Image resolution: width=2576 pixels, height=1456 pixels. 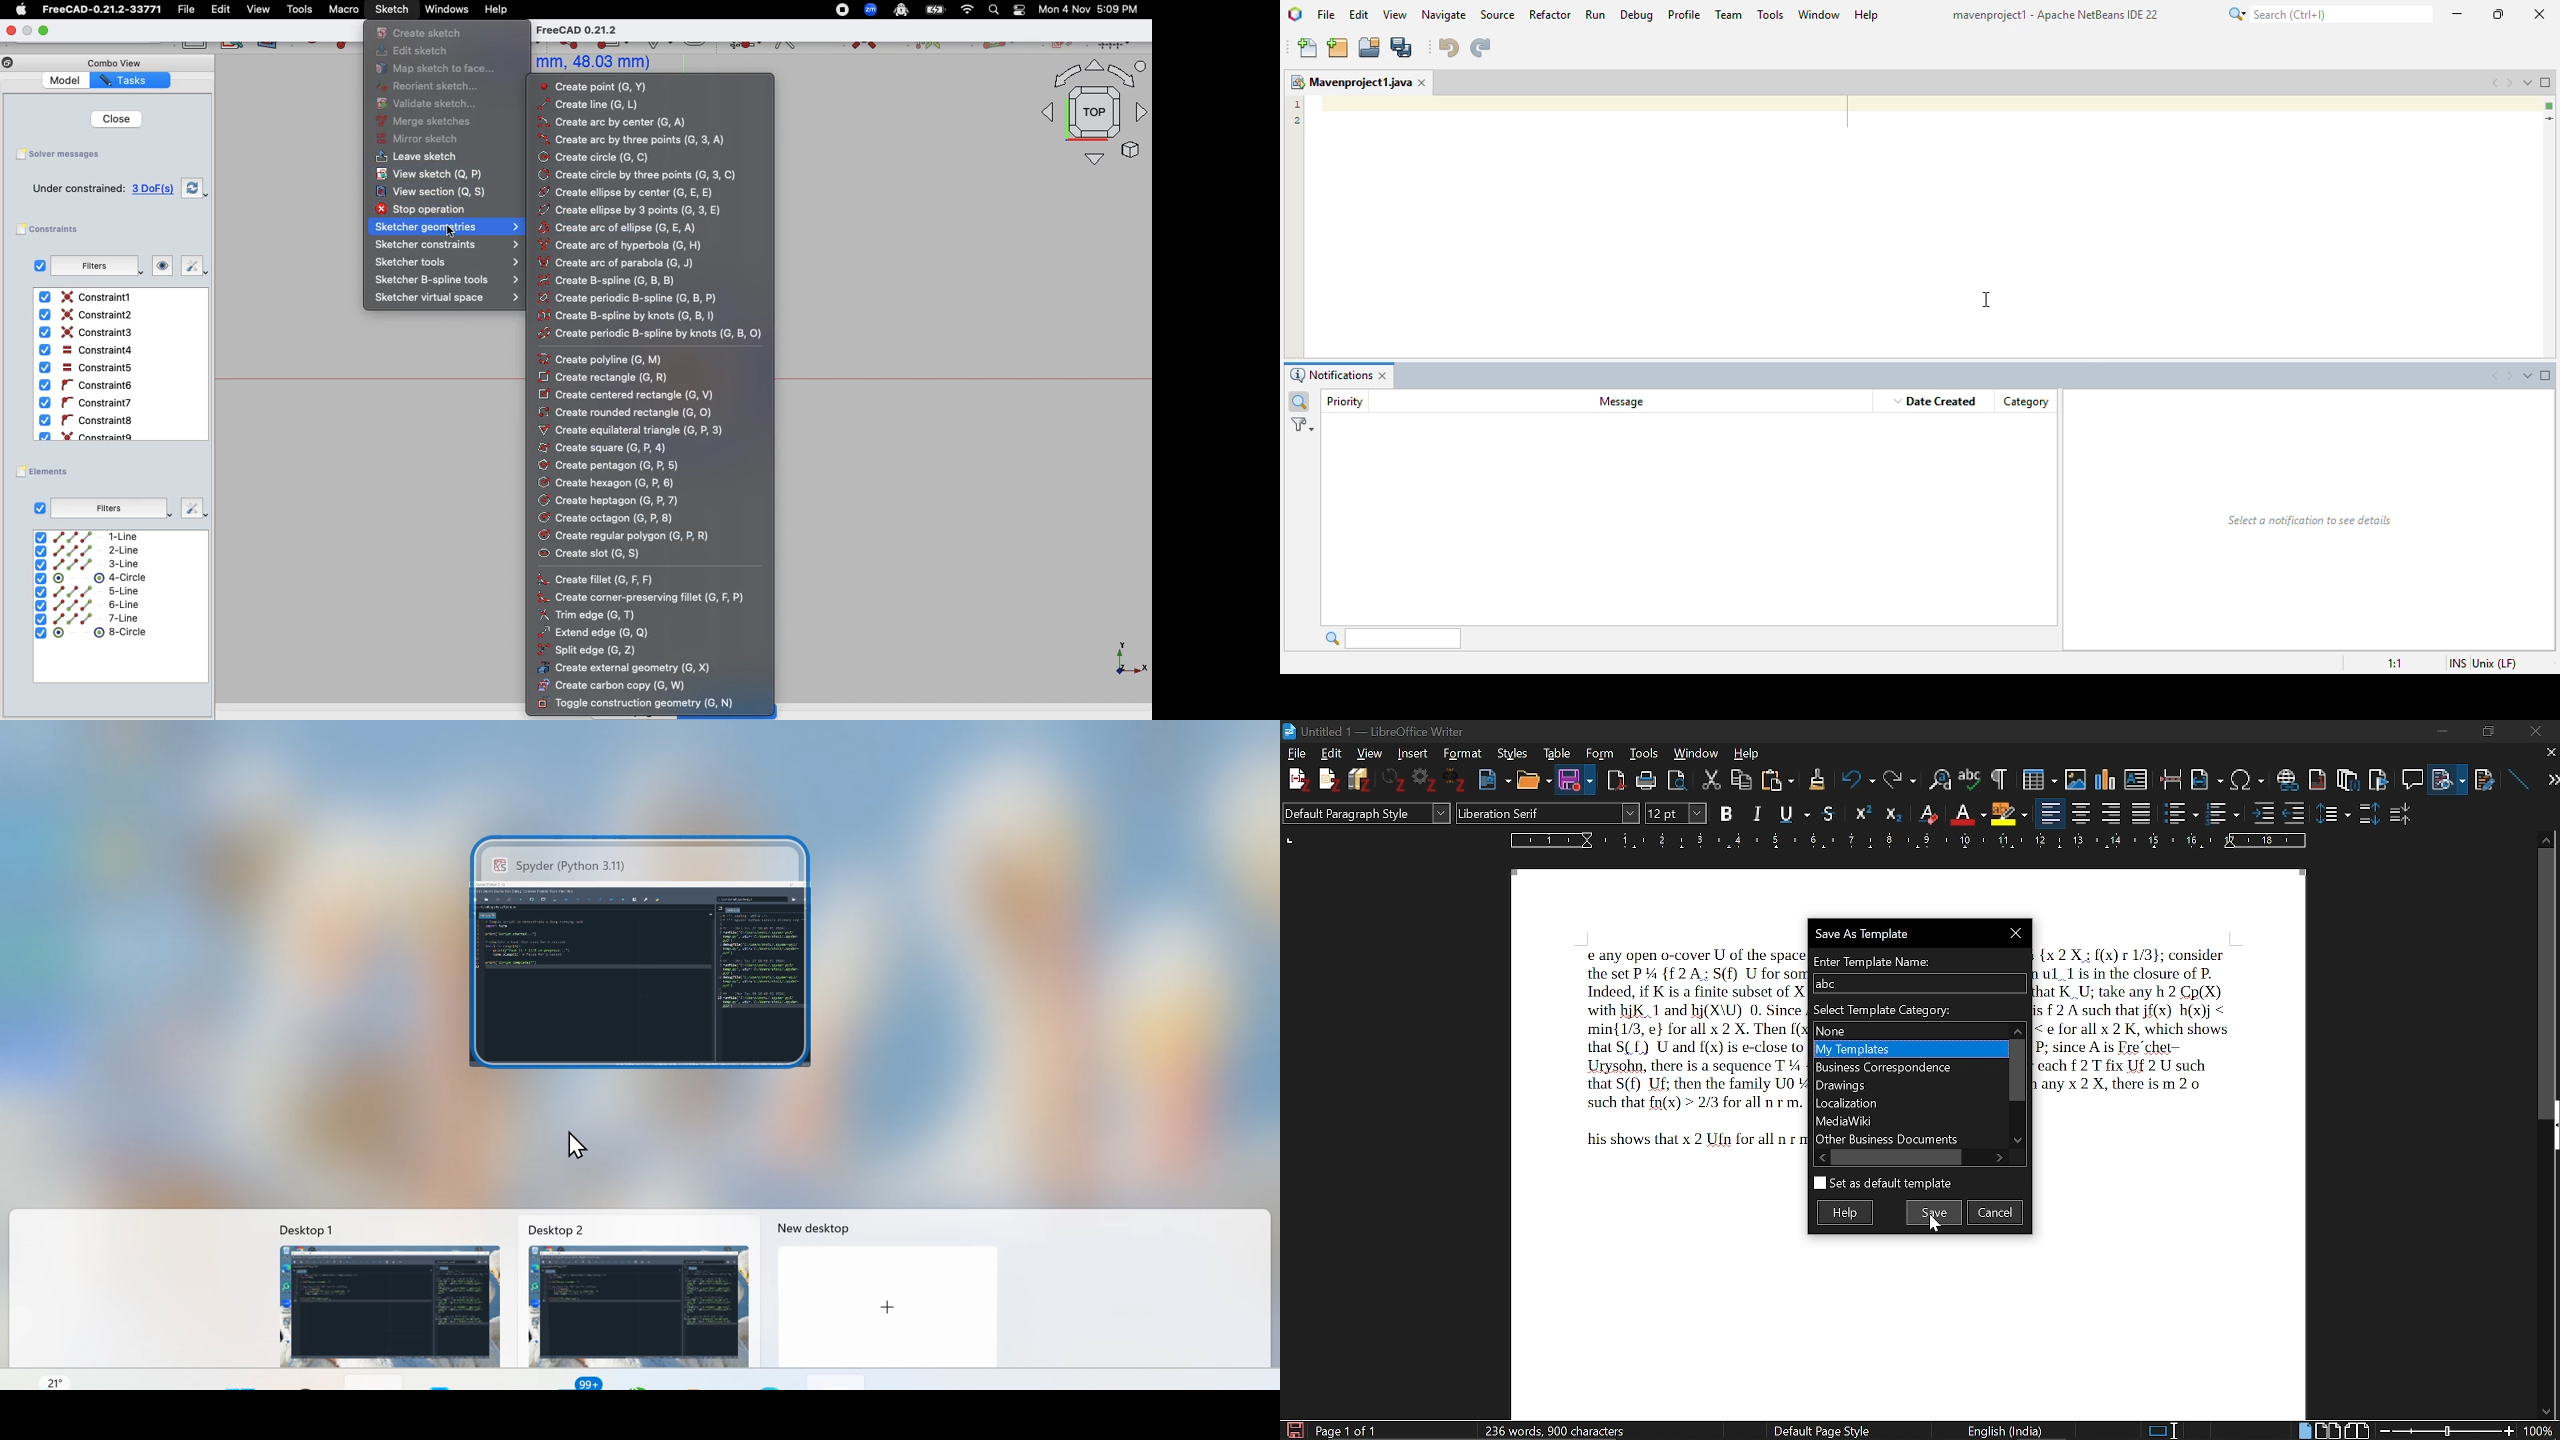 What do you see at coordinates (2487, 730) in the screenshot?
I see `maximize` at bounding box center [2487, 730].